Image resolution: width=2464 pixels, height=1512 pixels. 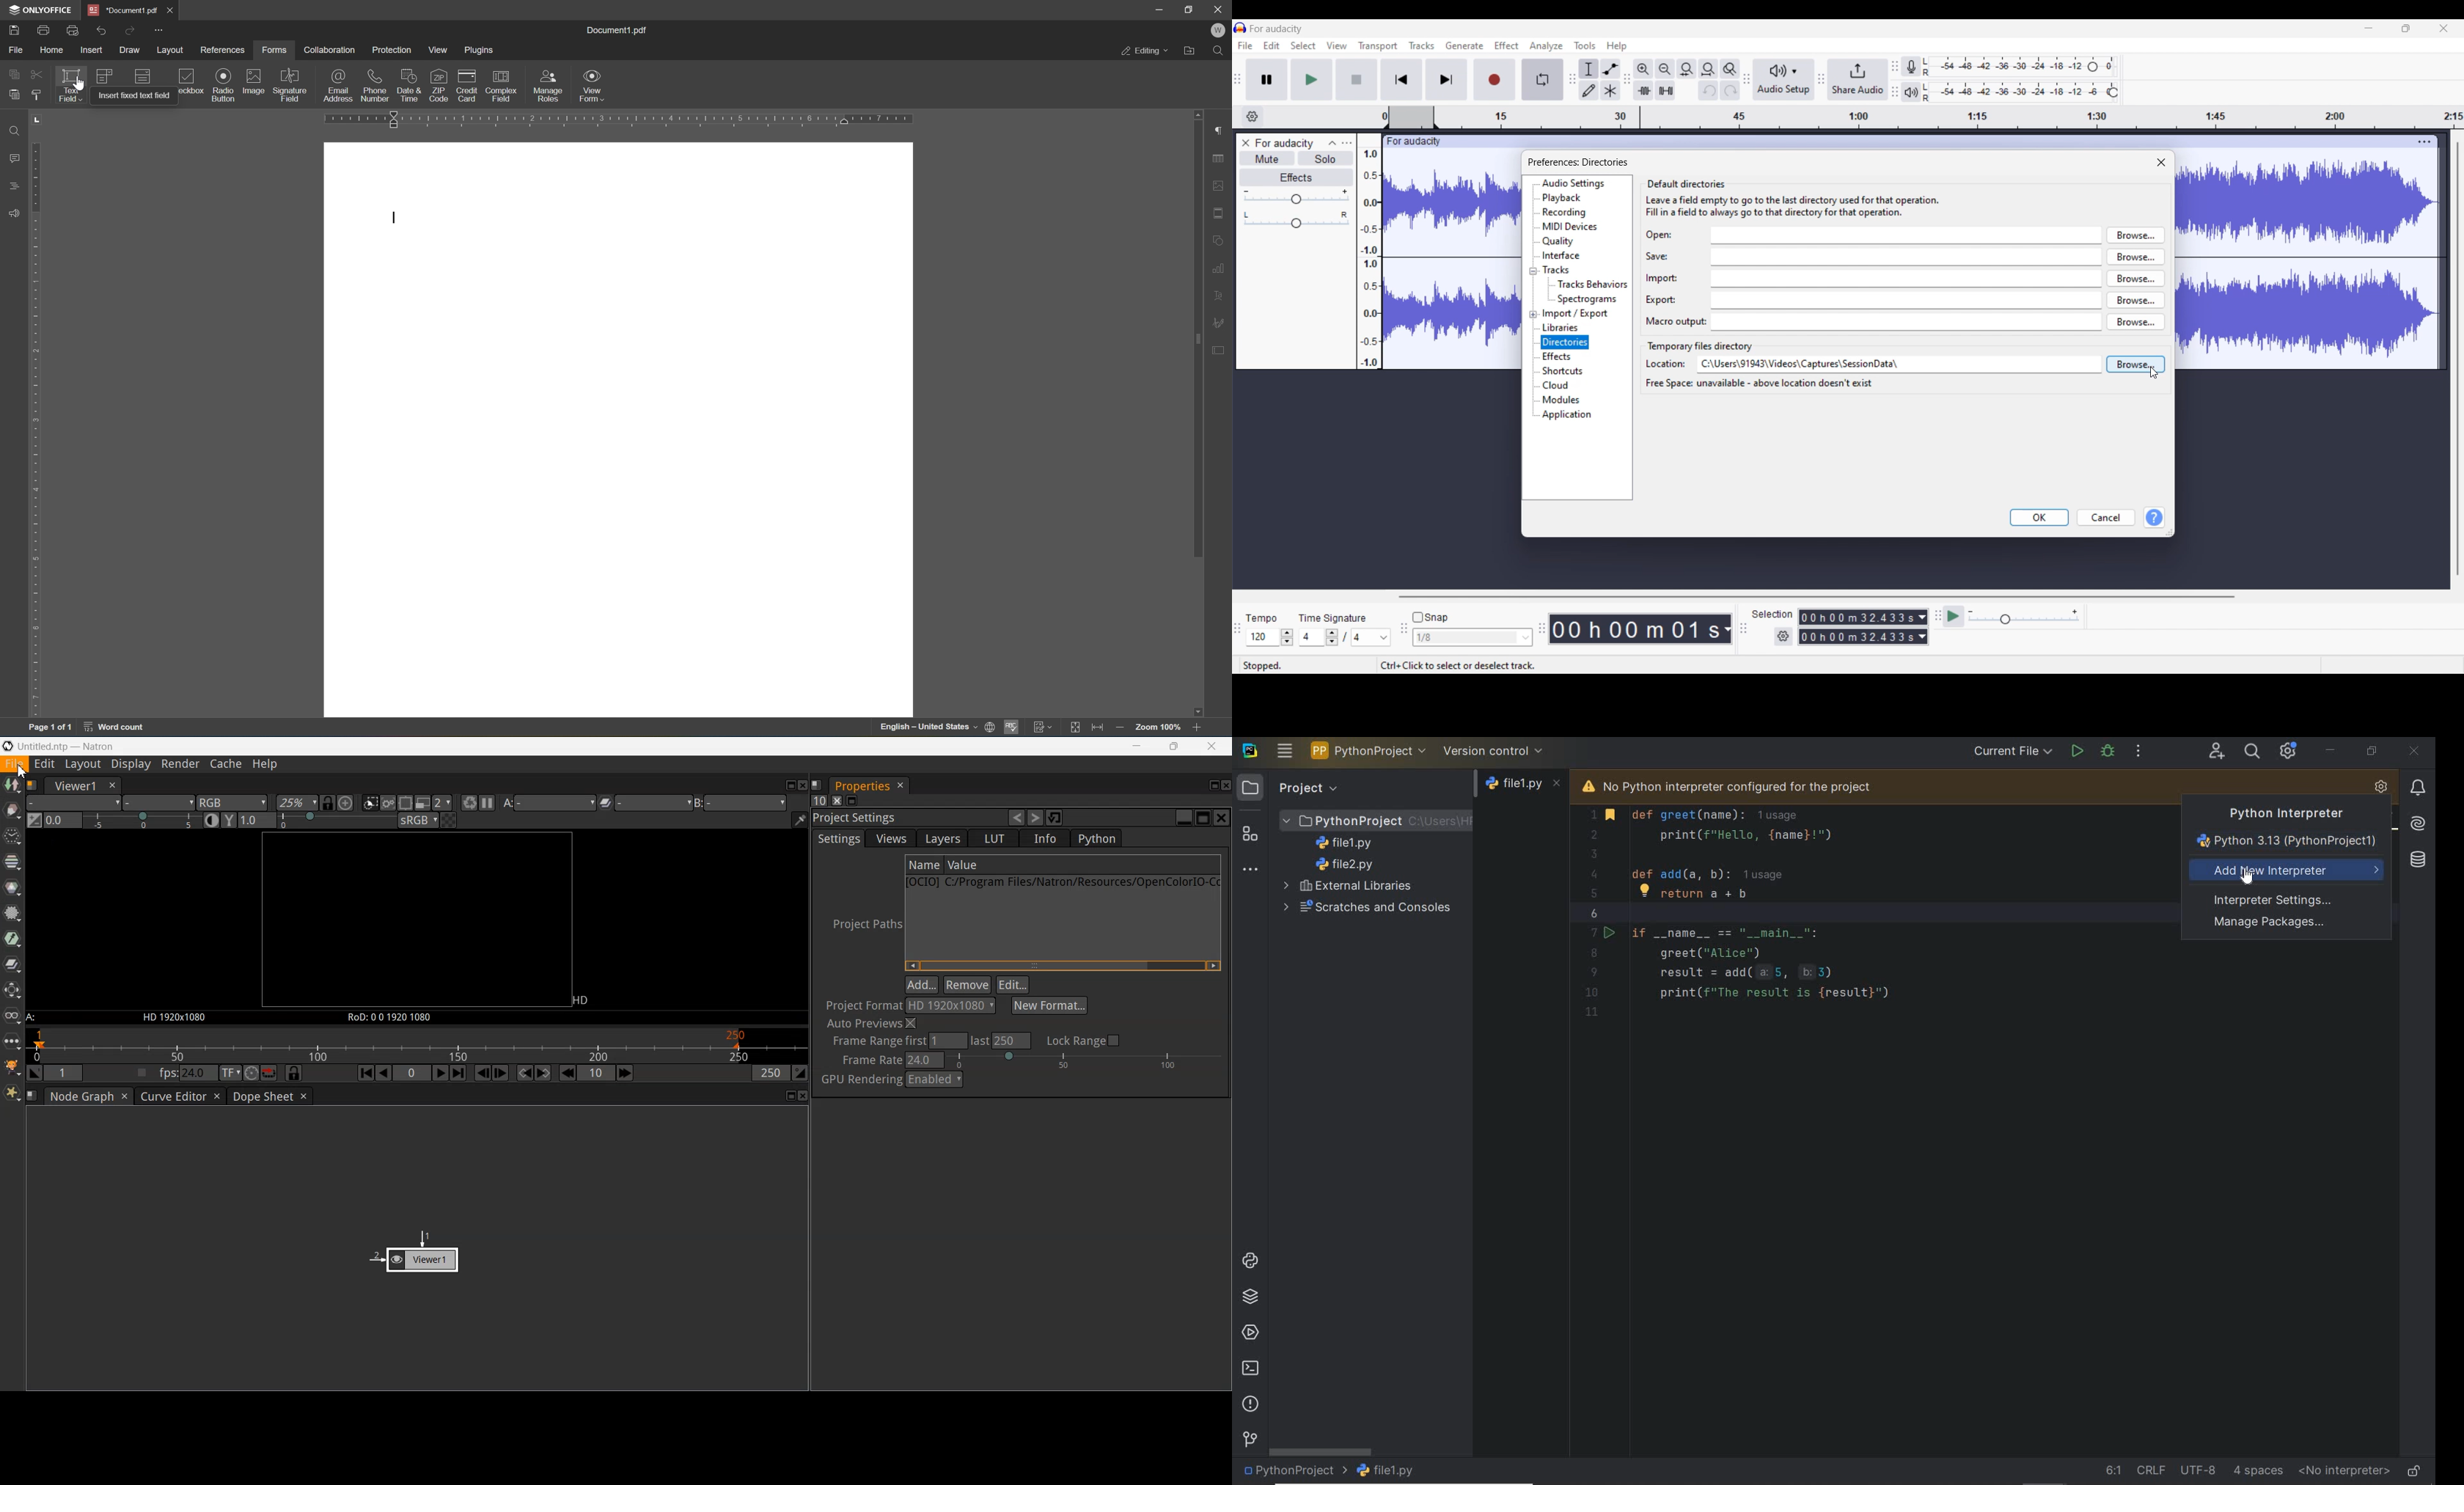 What do you see at coordinates (1219, 270) in the screenshot?
I see `chart settings` at bounding box center [1219, 270].